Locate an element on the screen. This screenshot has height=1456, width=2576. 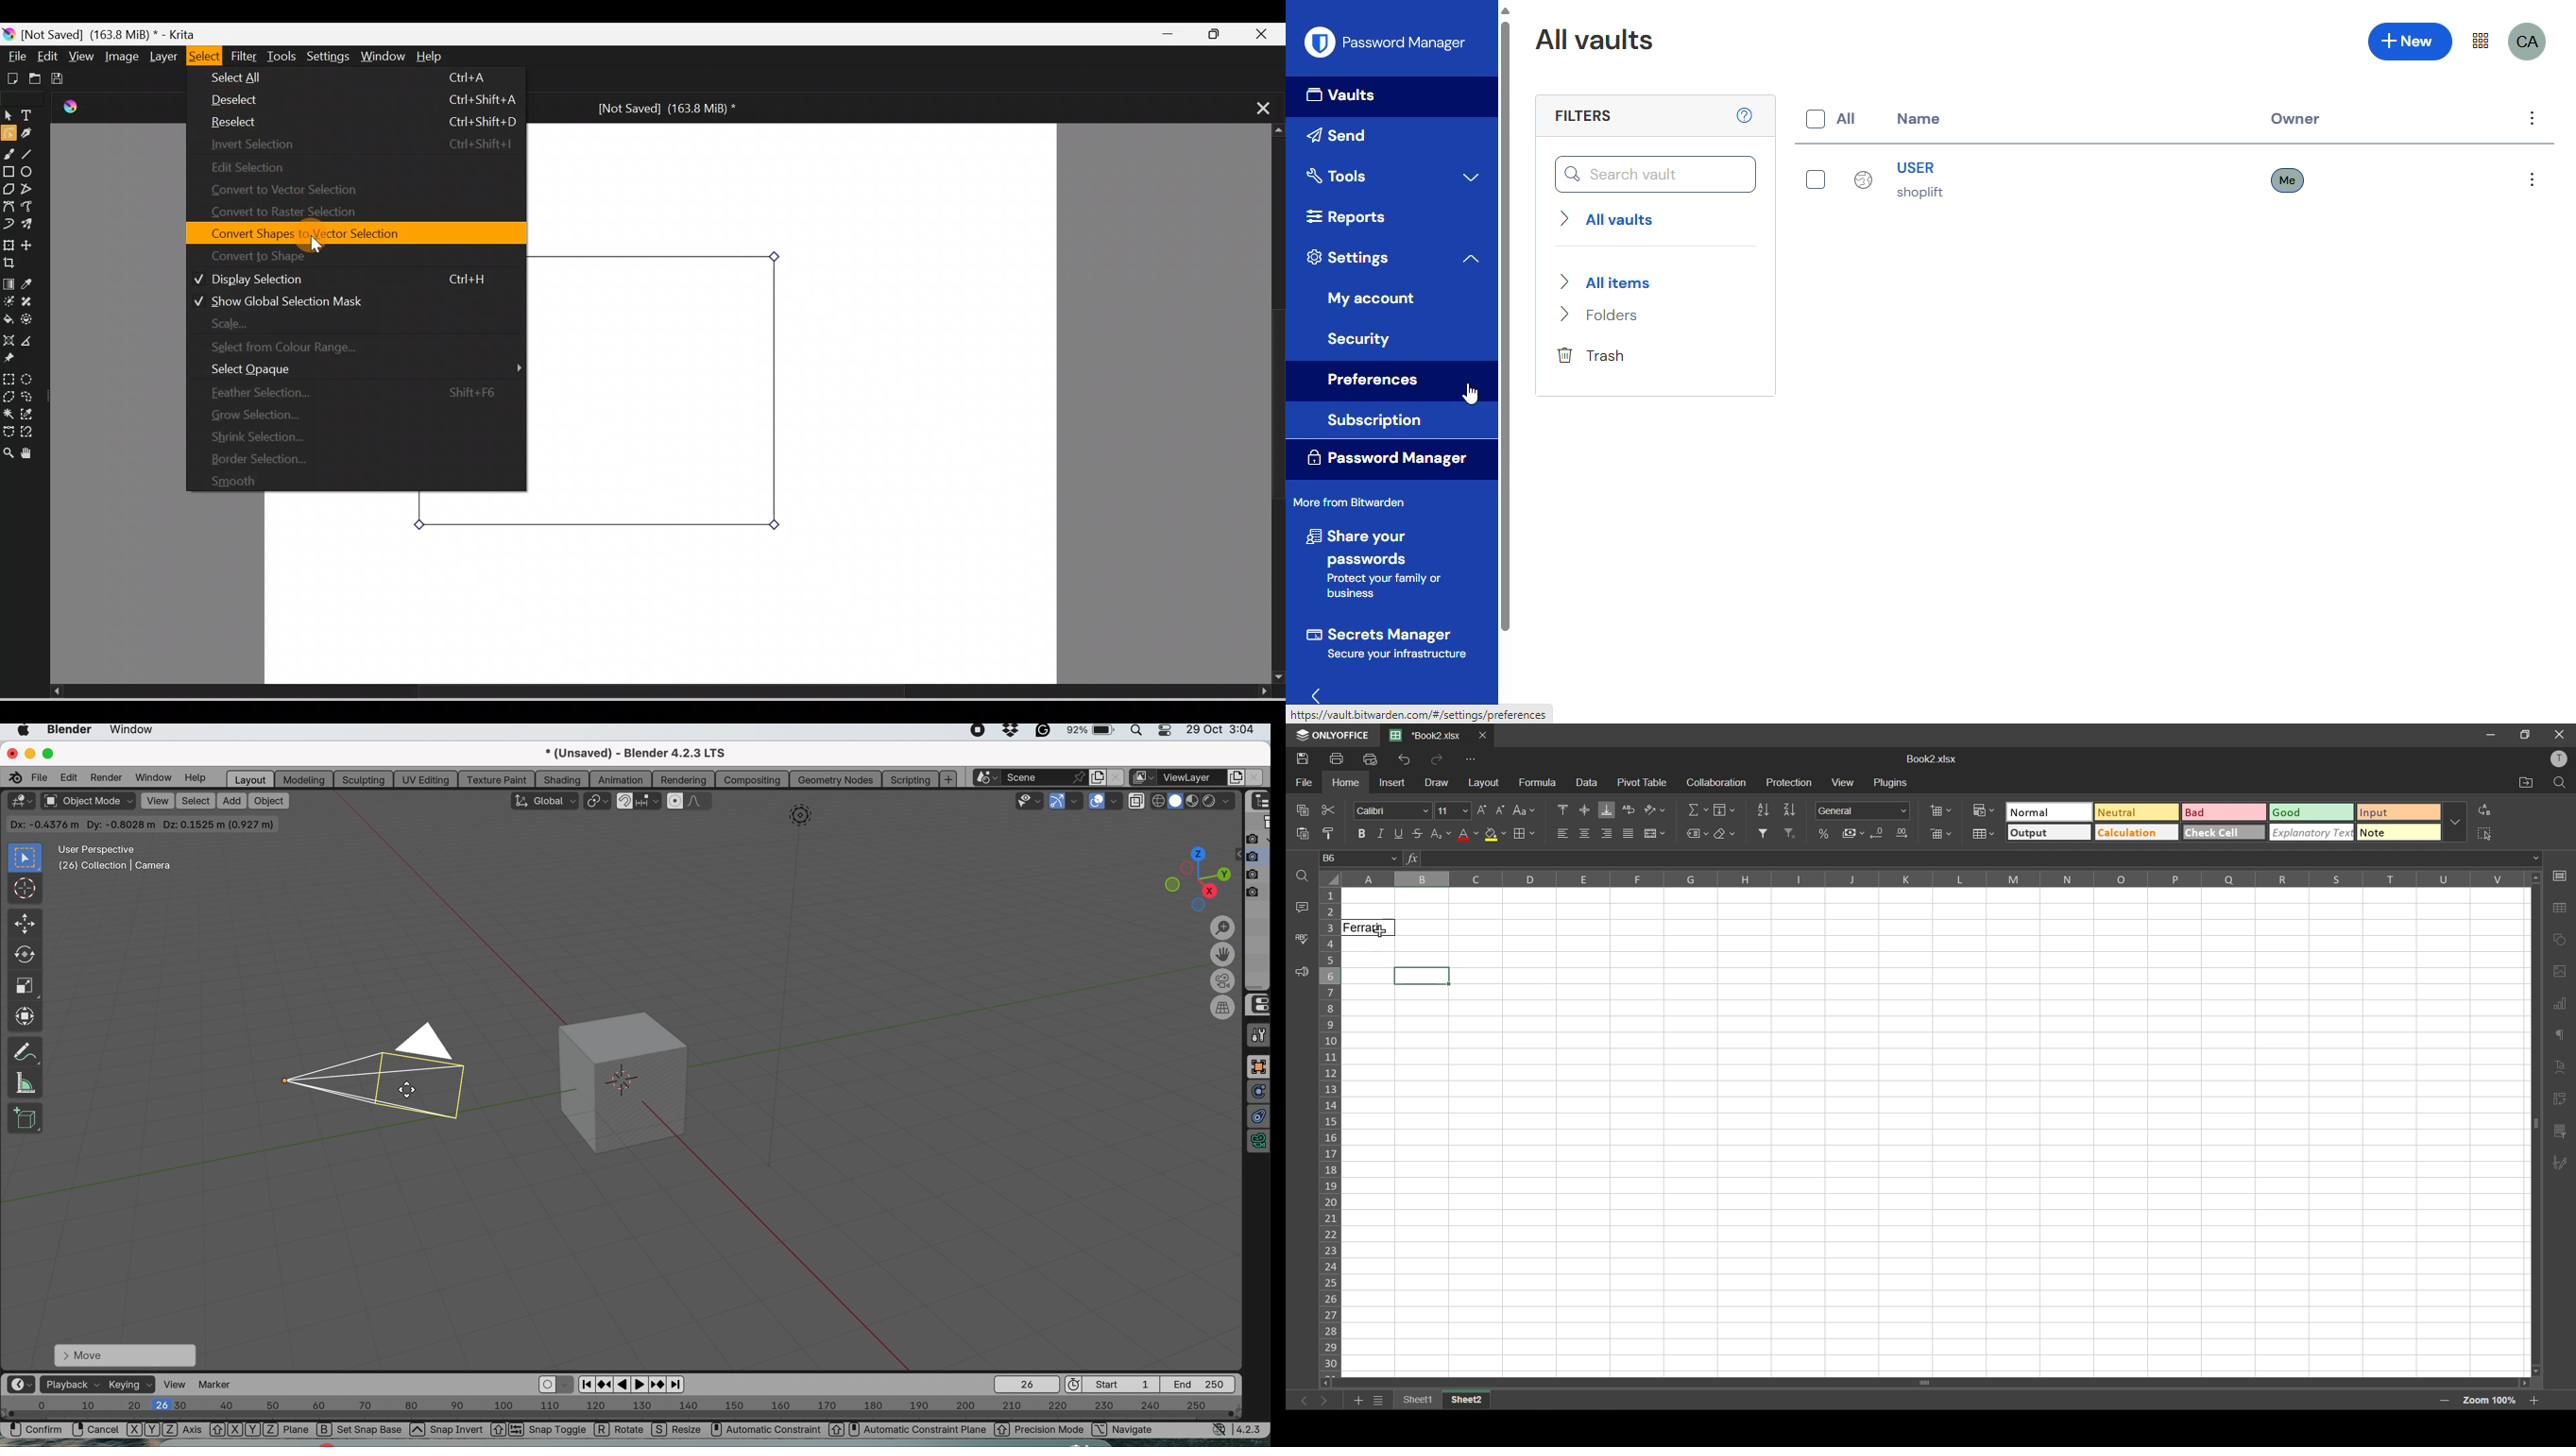
rendering is located at coordinates (684, 780).